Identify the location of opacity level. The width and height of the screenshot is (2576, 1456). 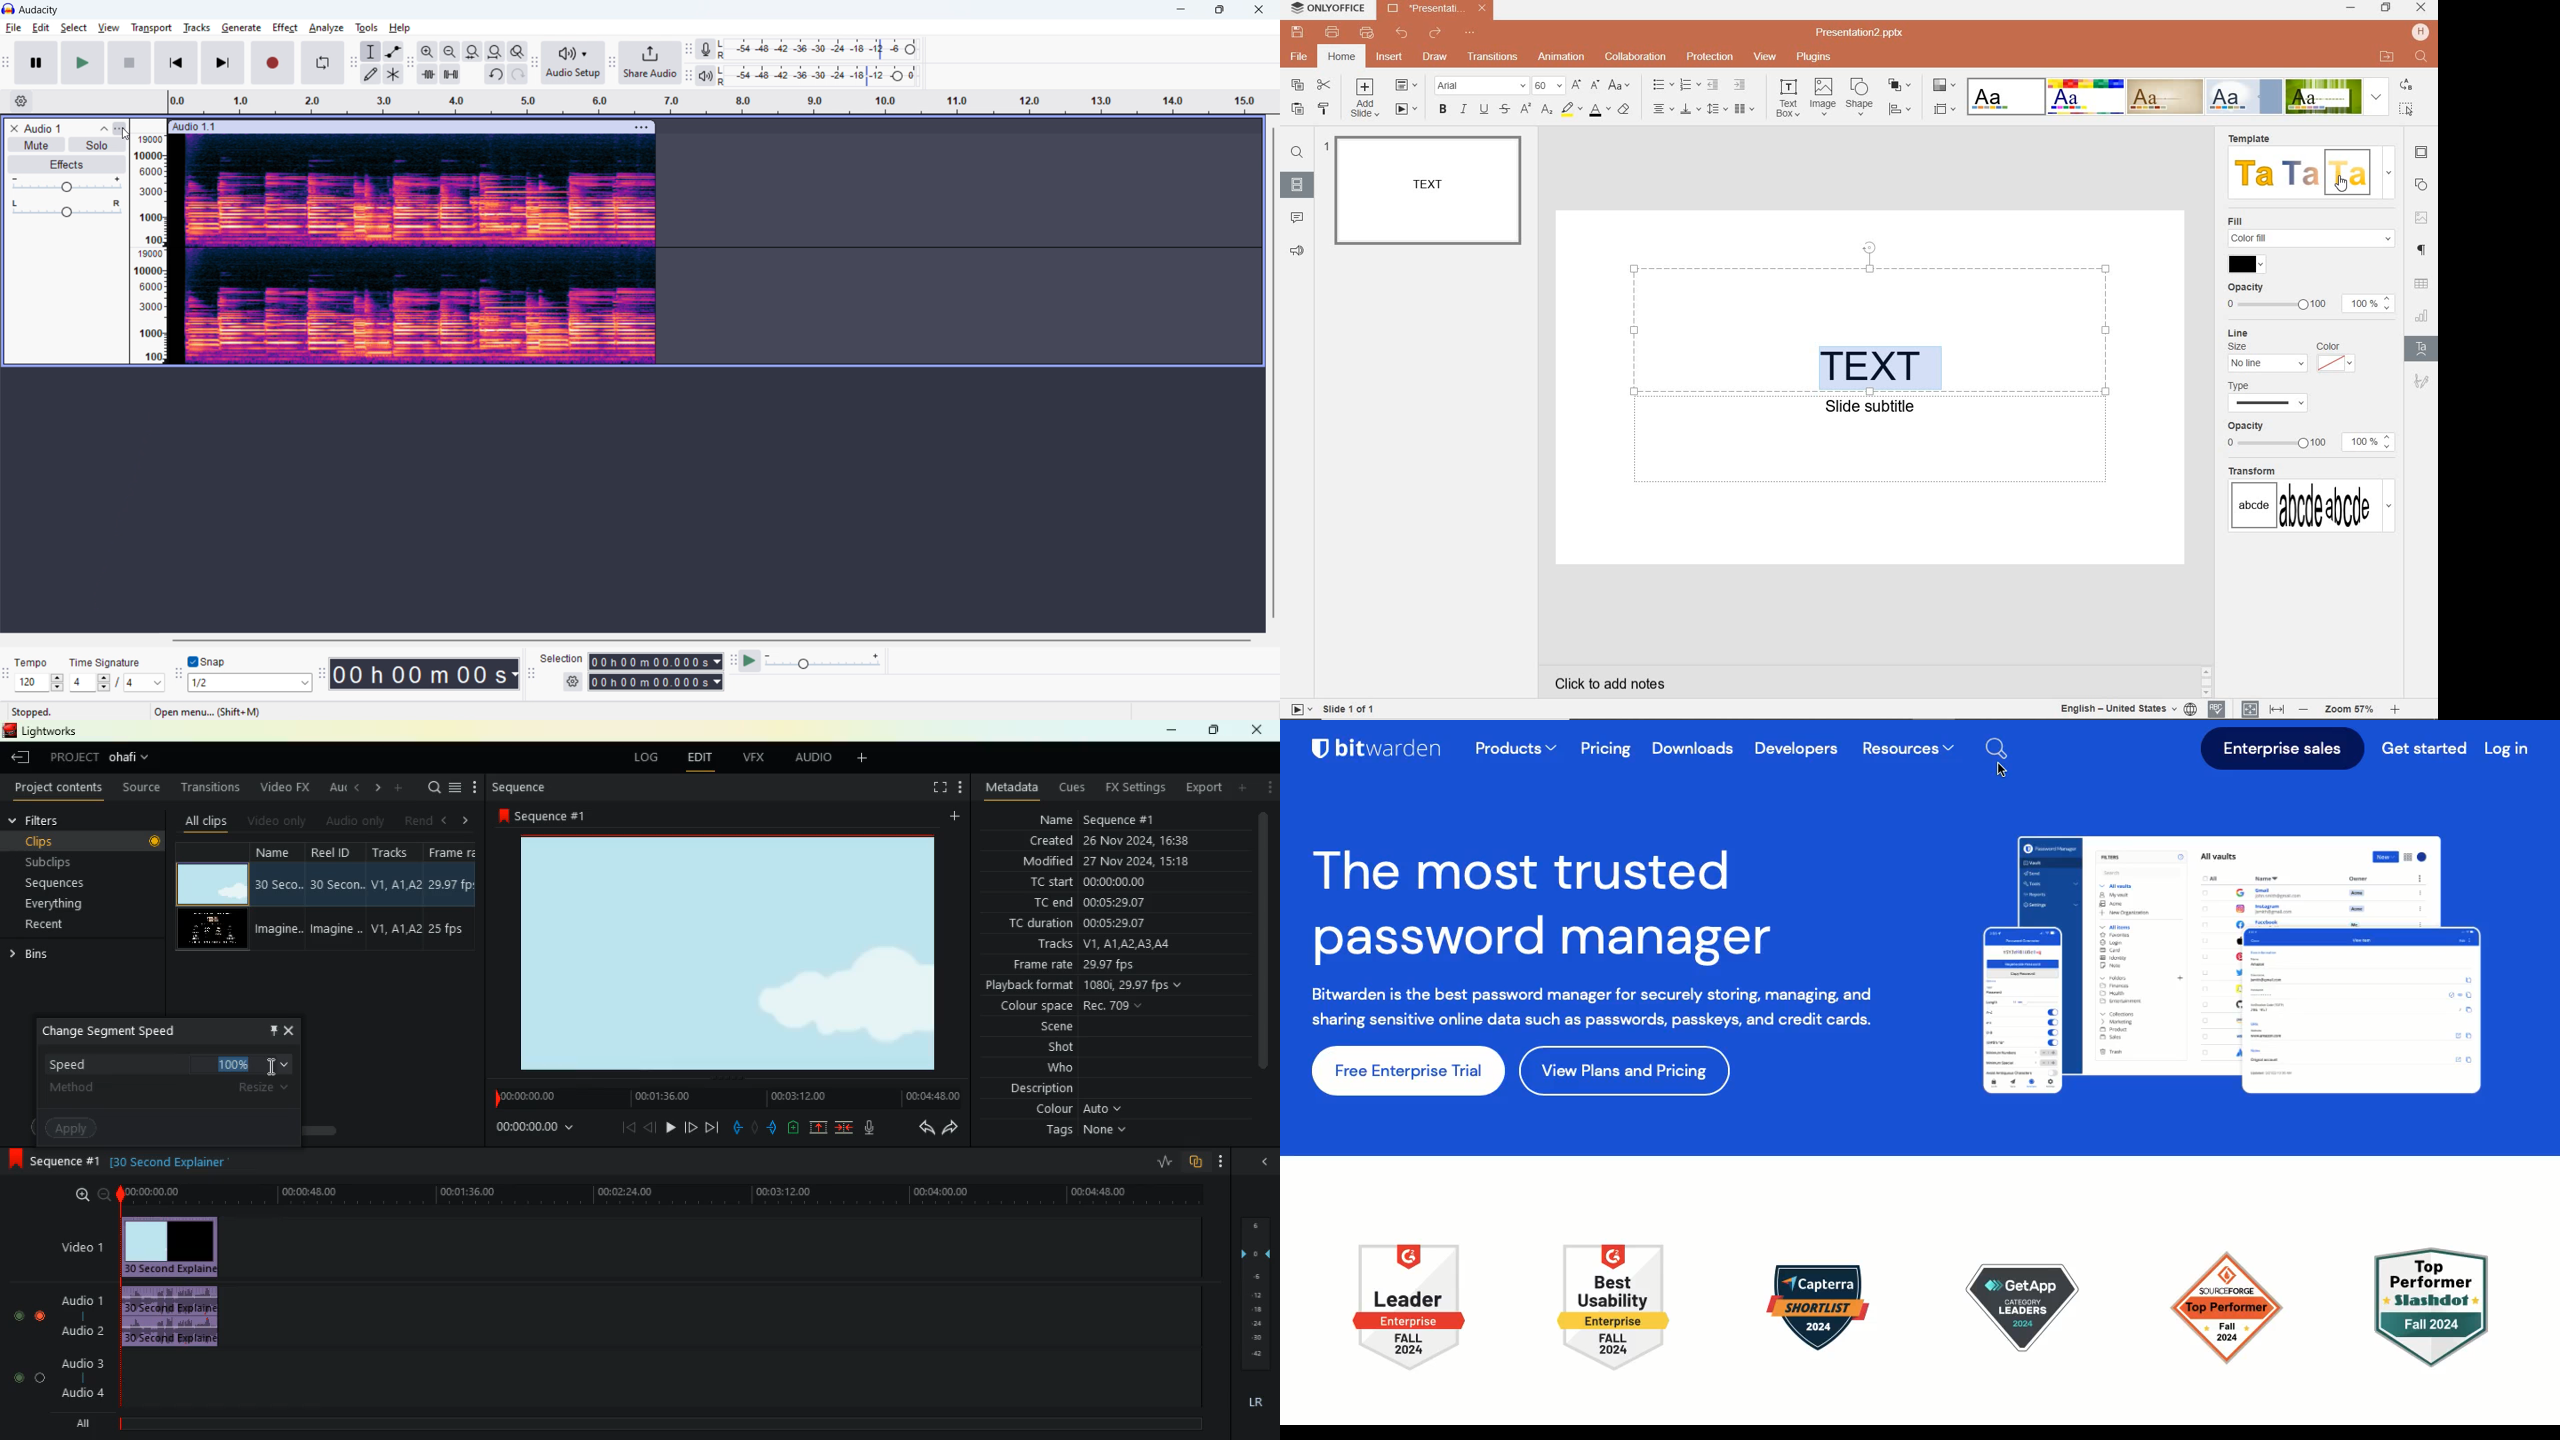
(2371, 442).